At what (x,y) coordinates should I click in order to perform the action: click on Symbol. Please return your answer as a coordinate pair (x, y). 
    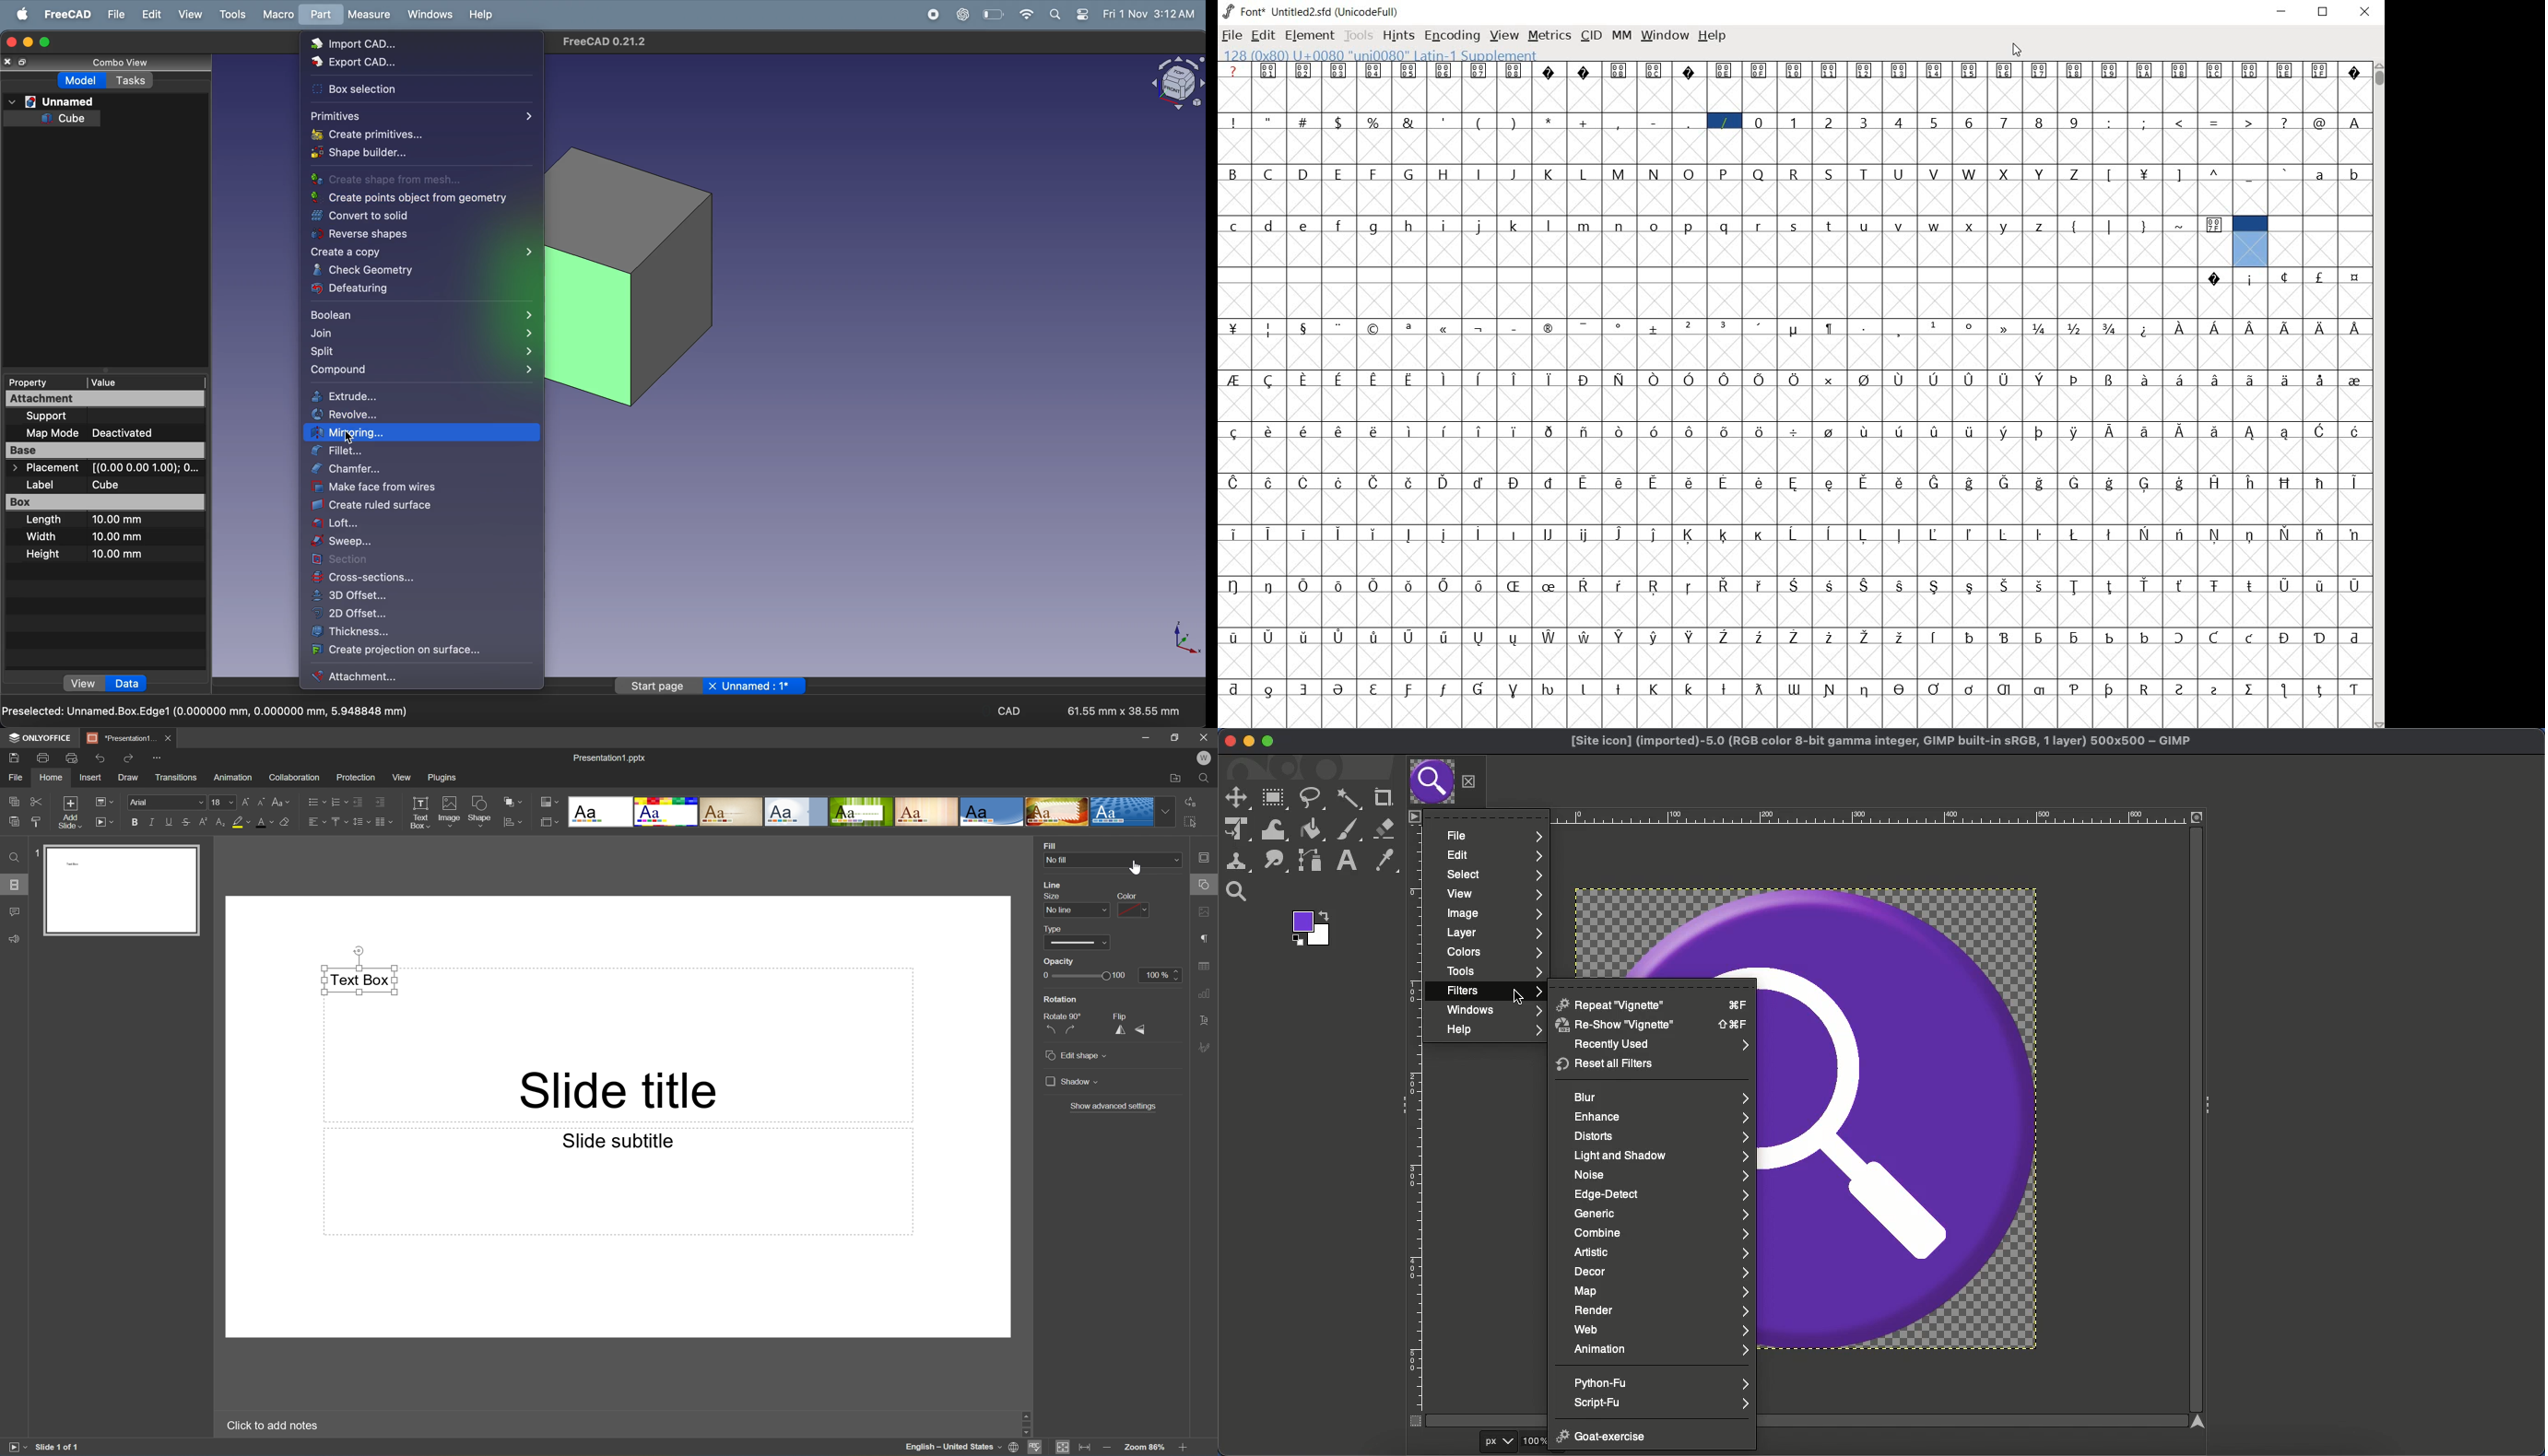
    Looking at the image, I should click on (1482, 636).